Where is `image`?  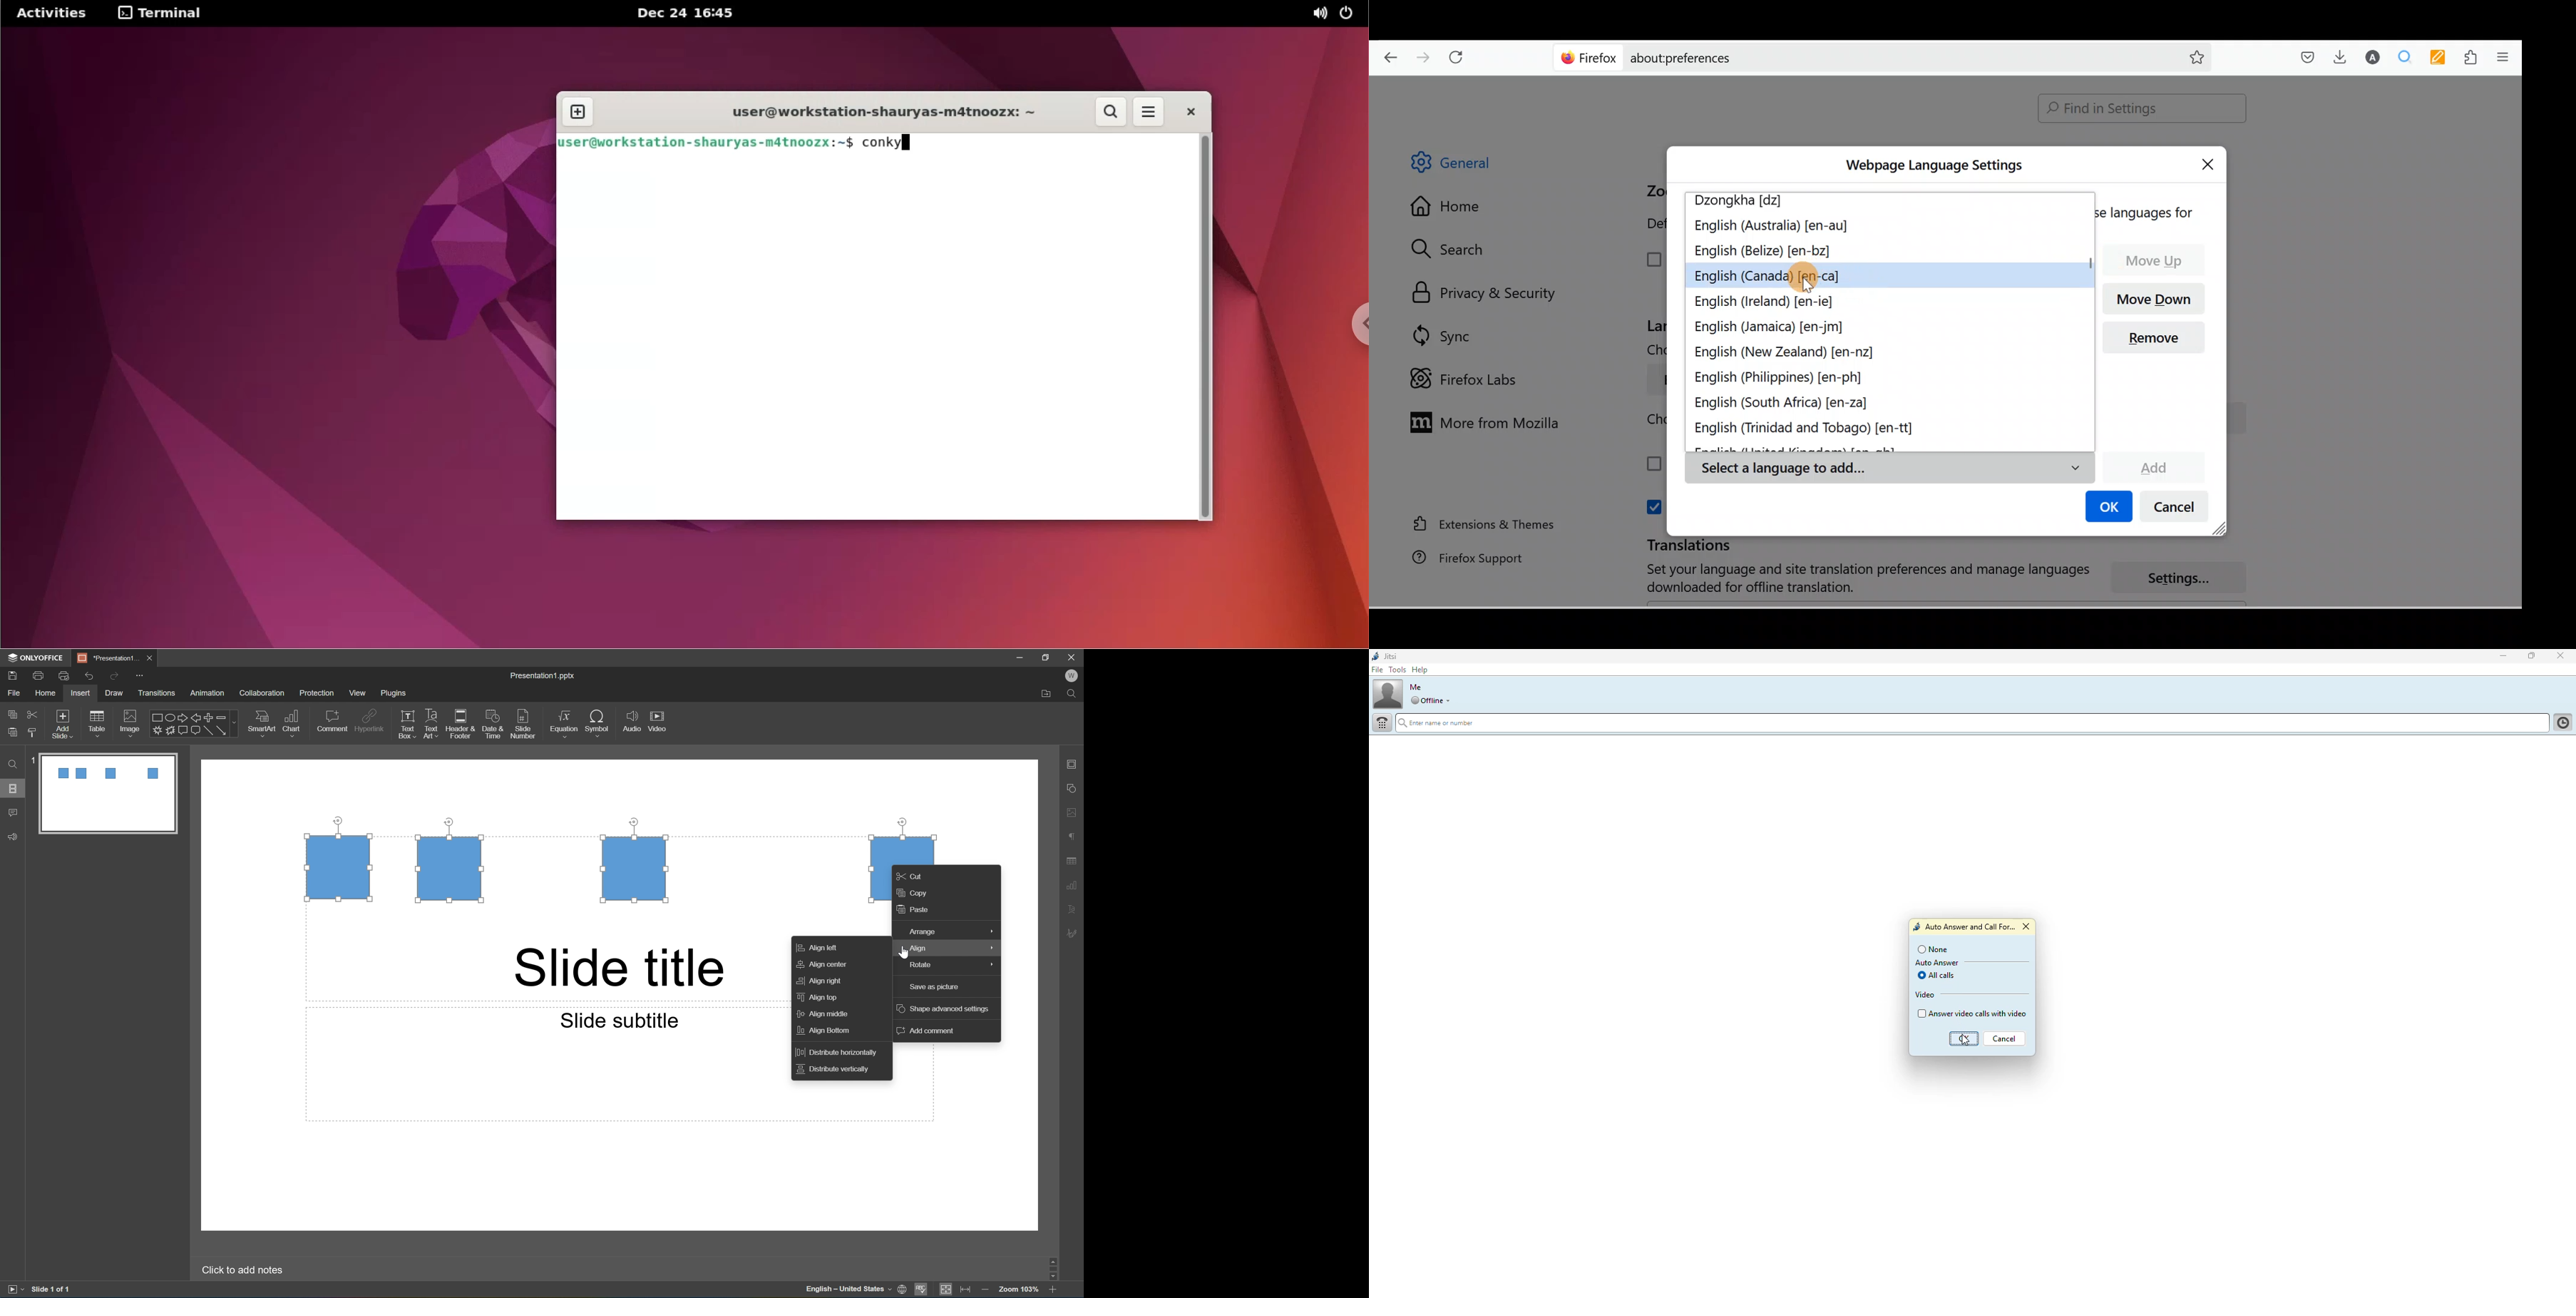
image is located at coordinates (130, 721).